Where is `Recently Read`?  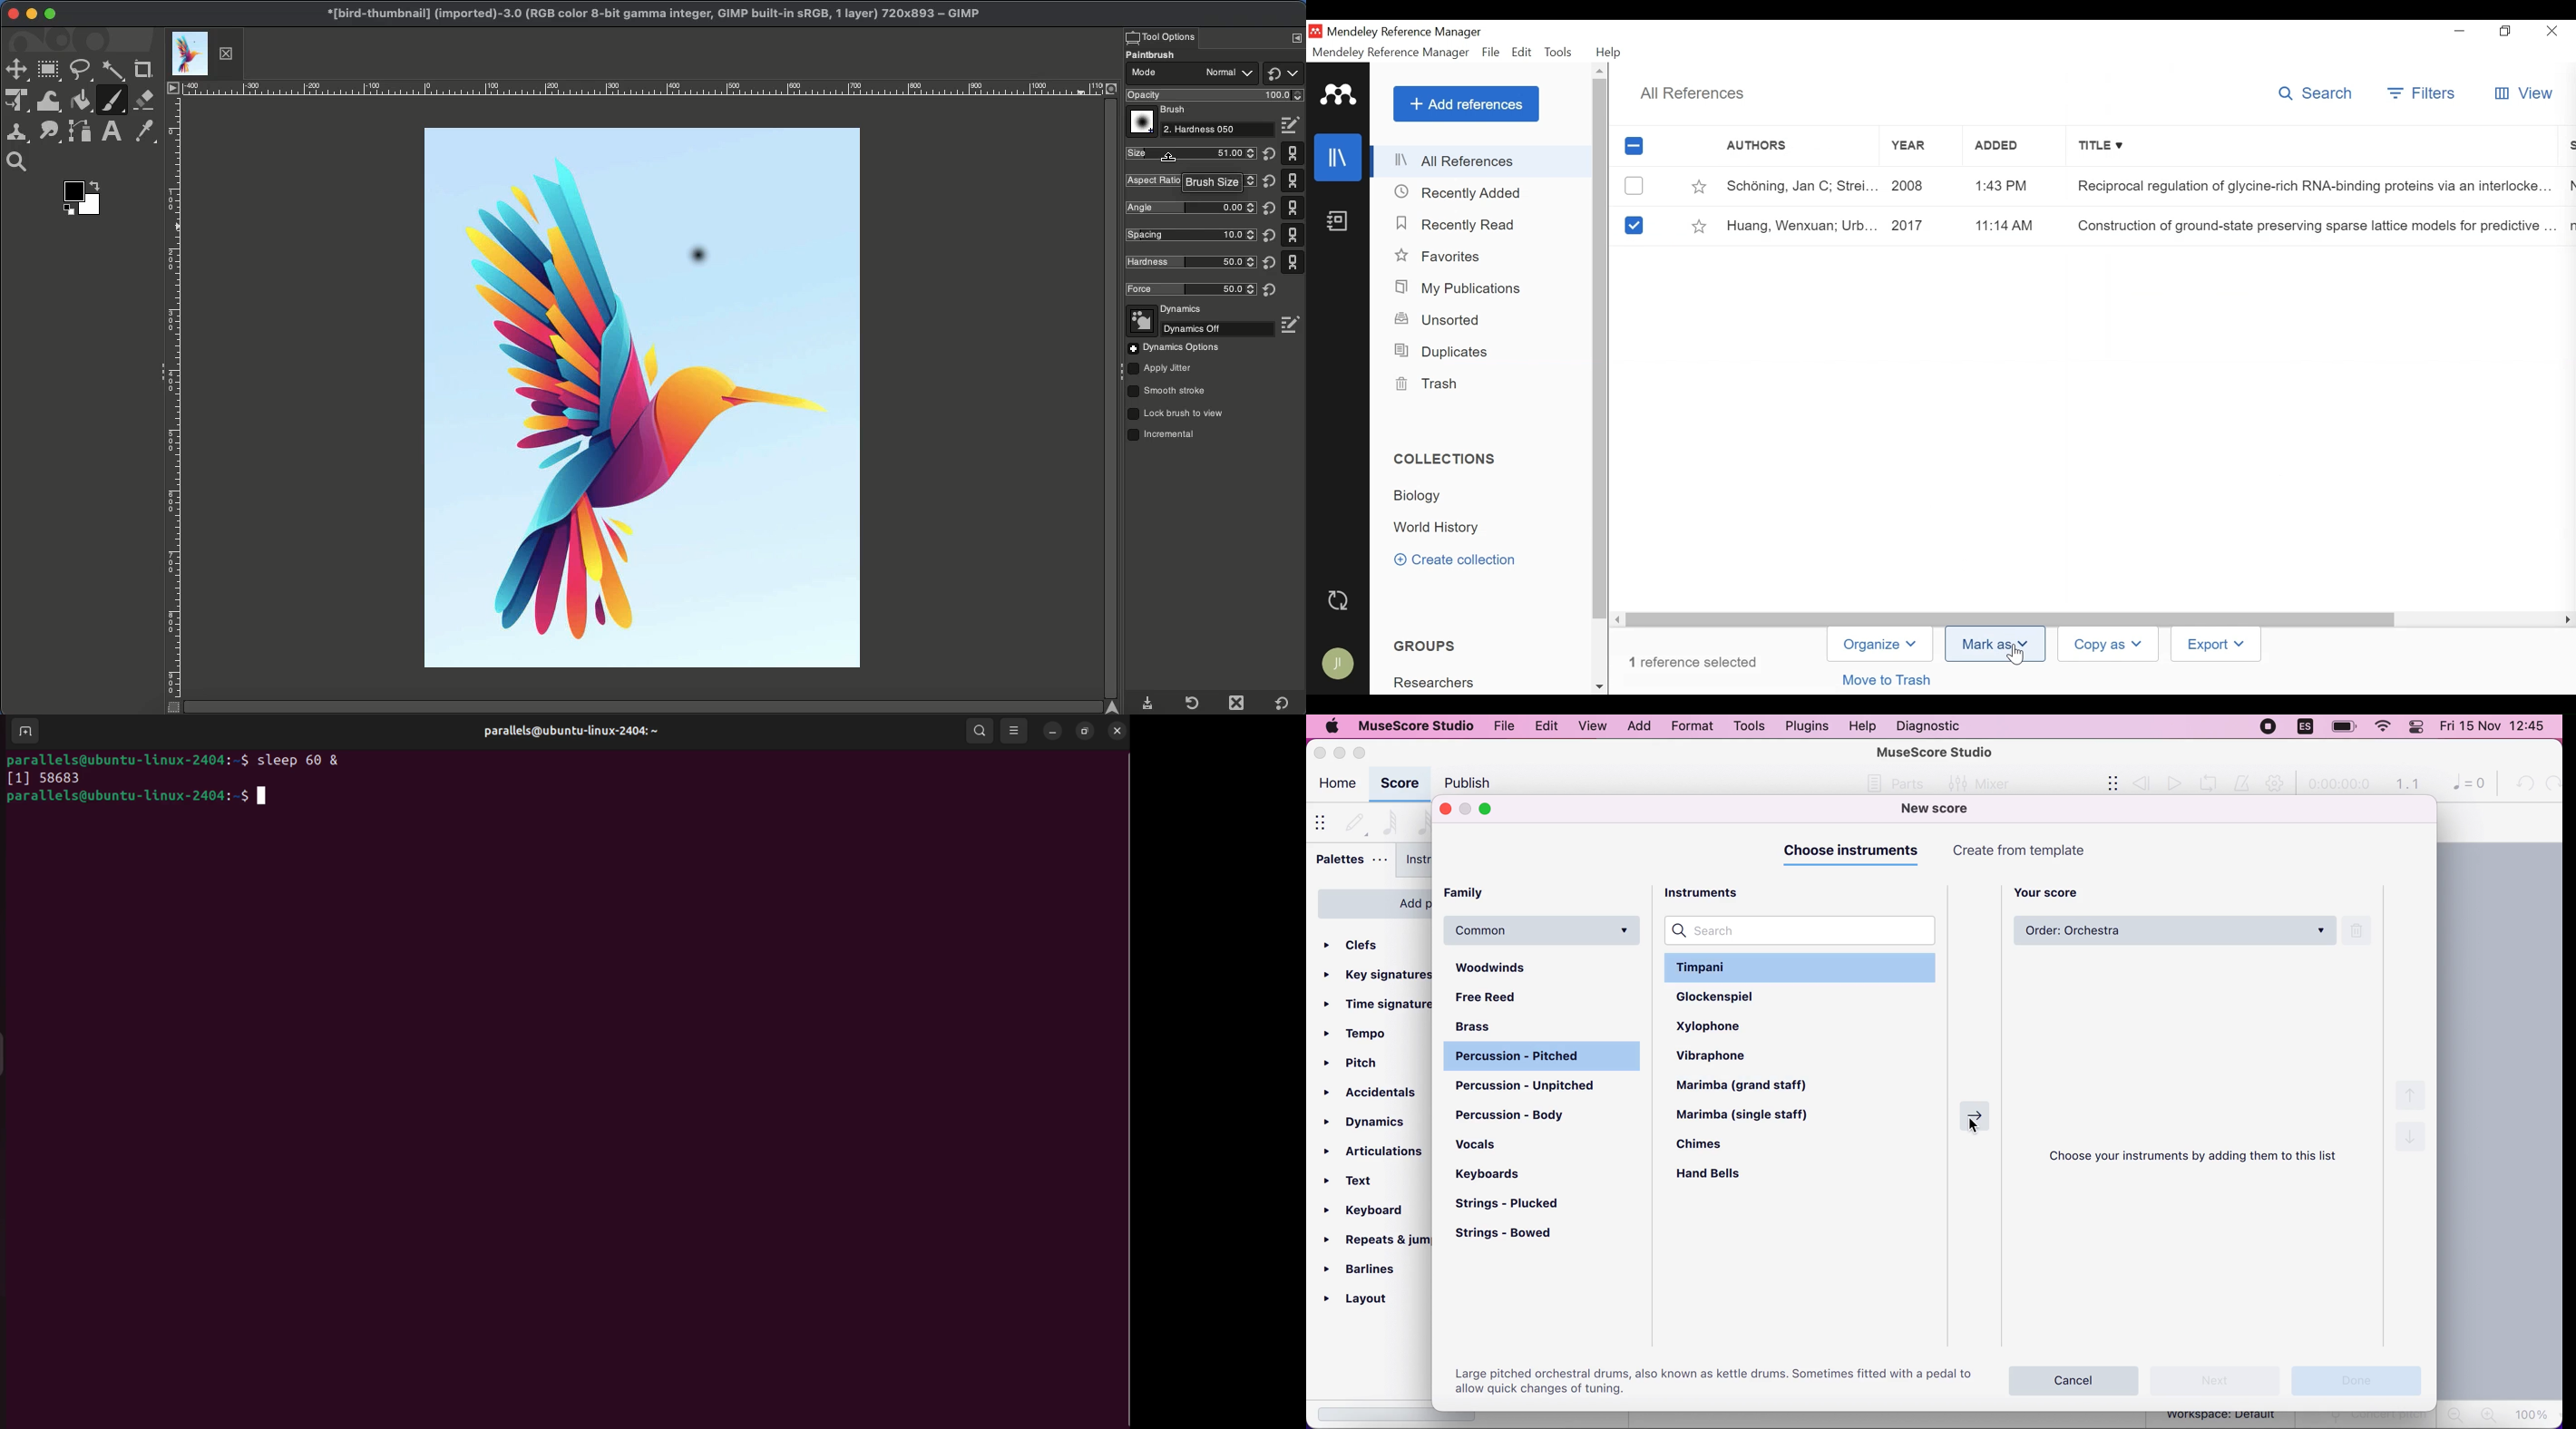 Recently Read is located at coordinates (1458, 223).